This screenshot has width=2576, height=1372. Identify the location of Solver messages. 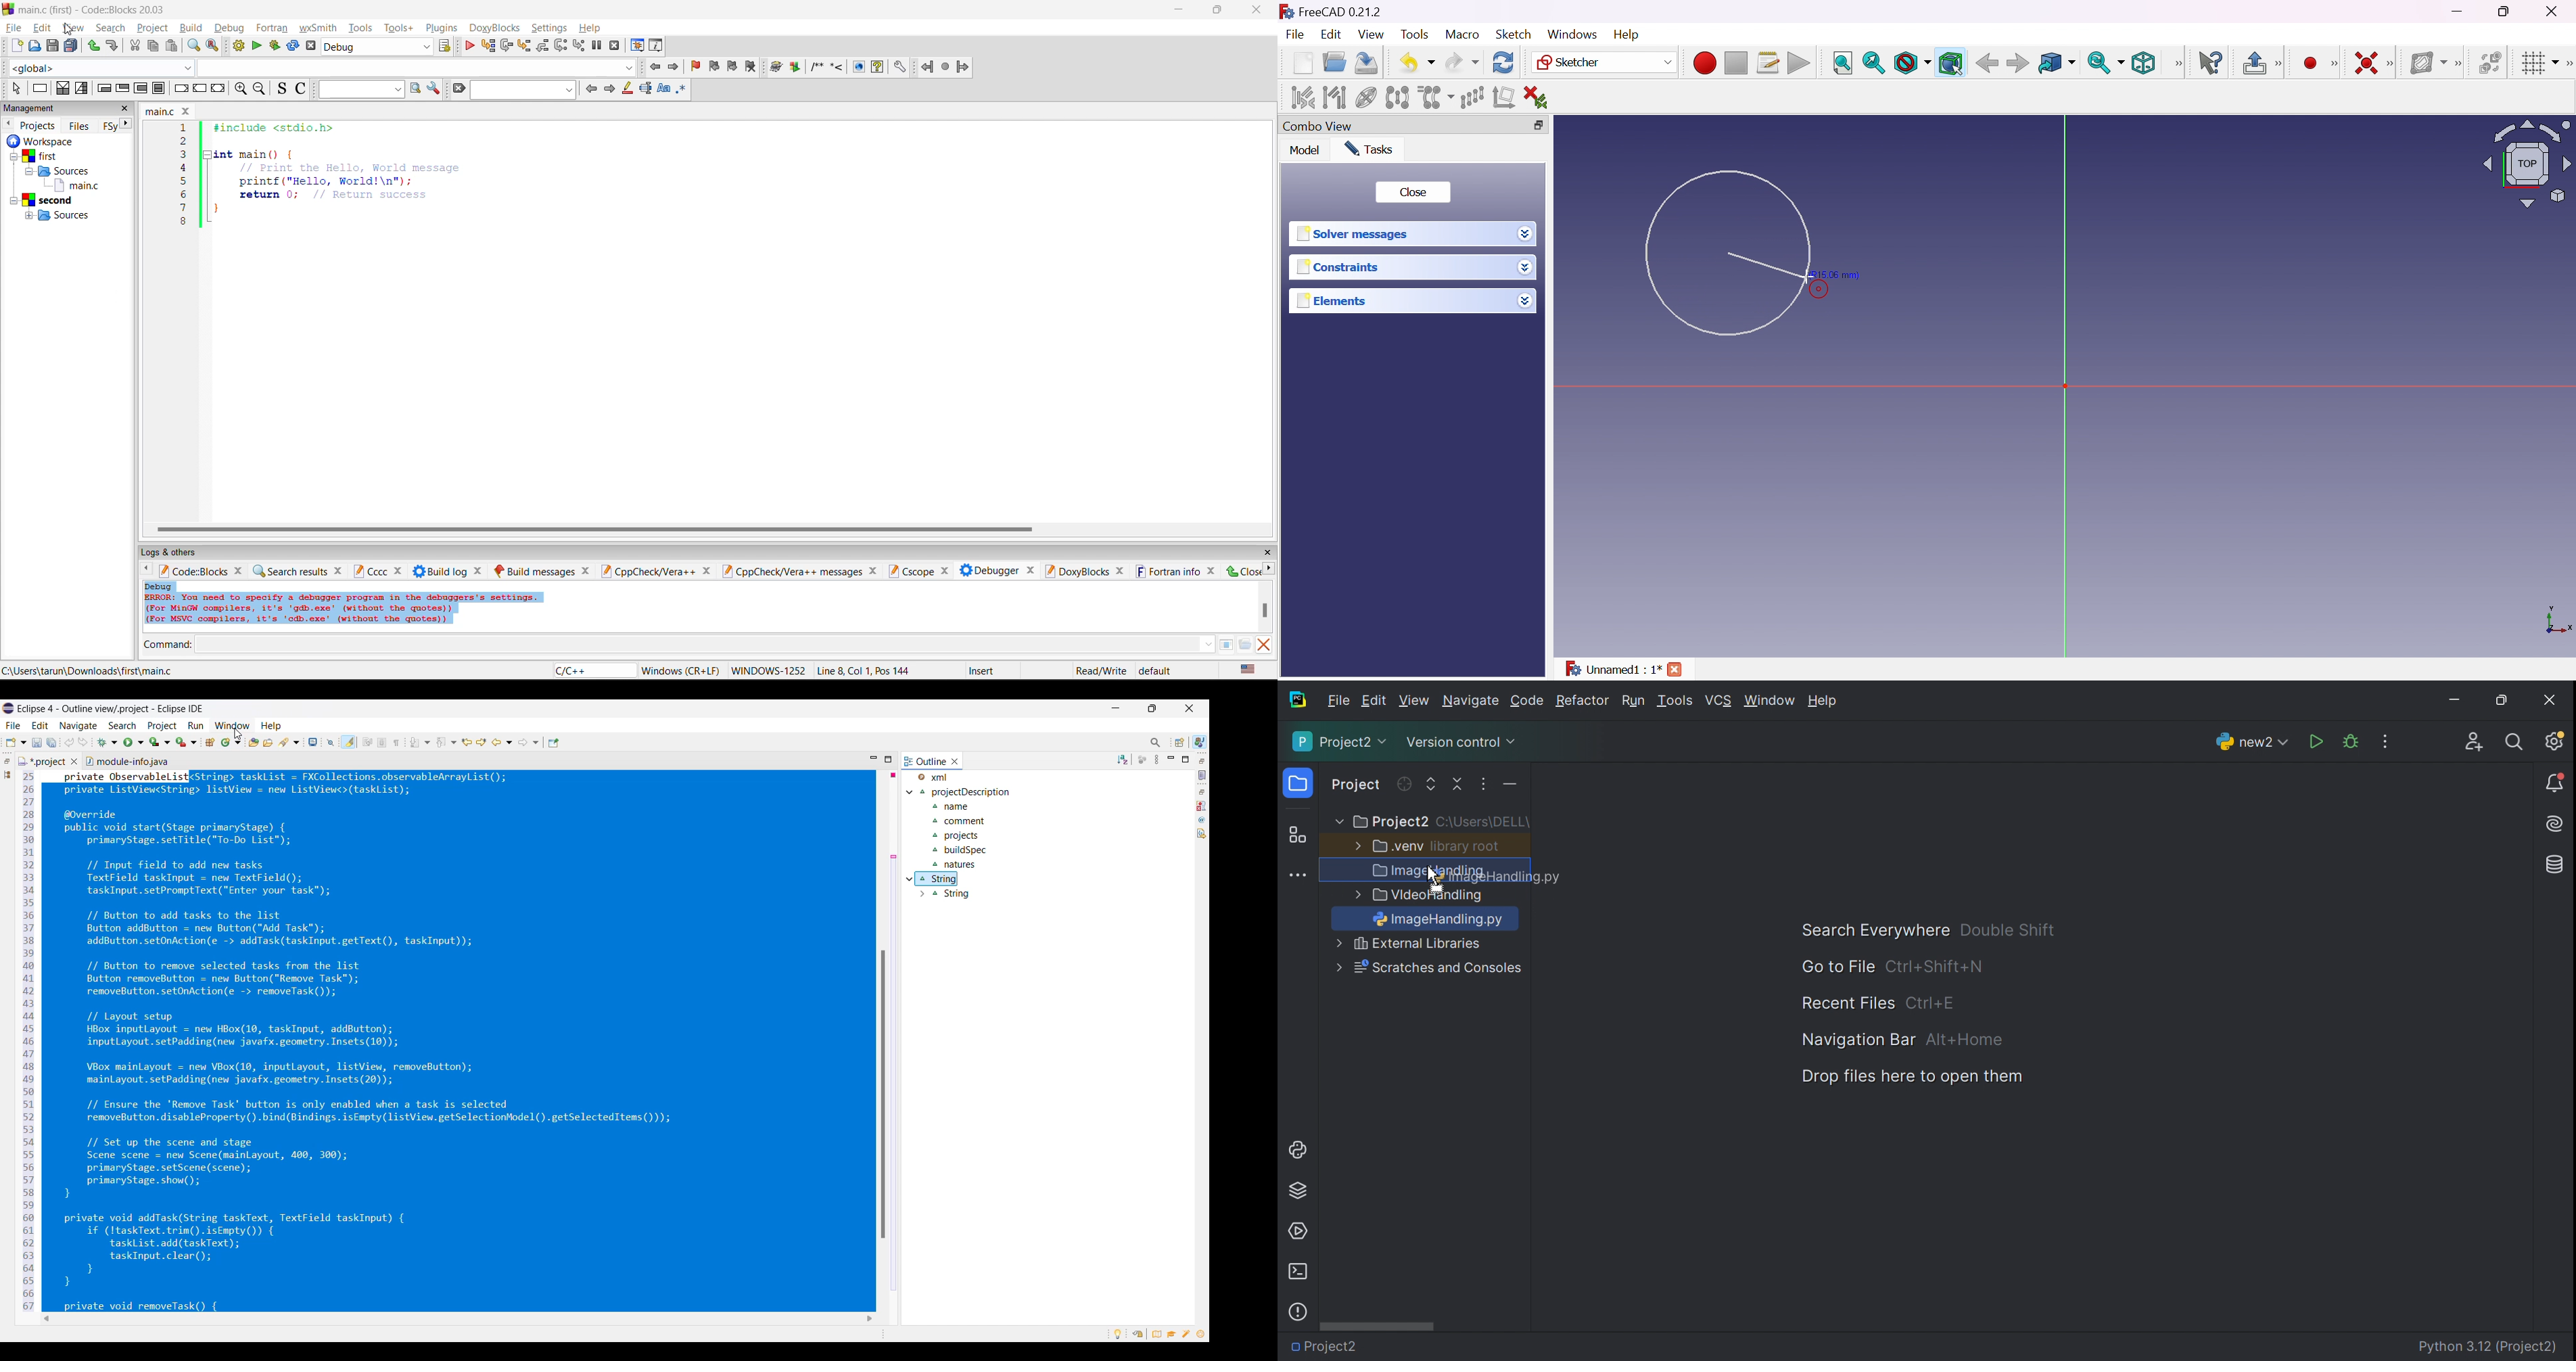
(1352, 234).